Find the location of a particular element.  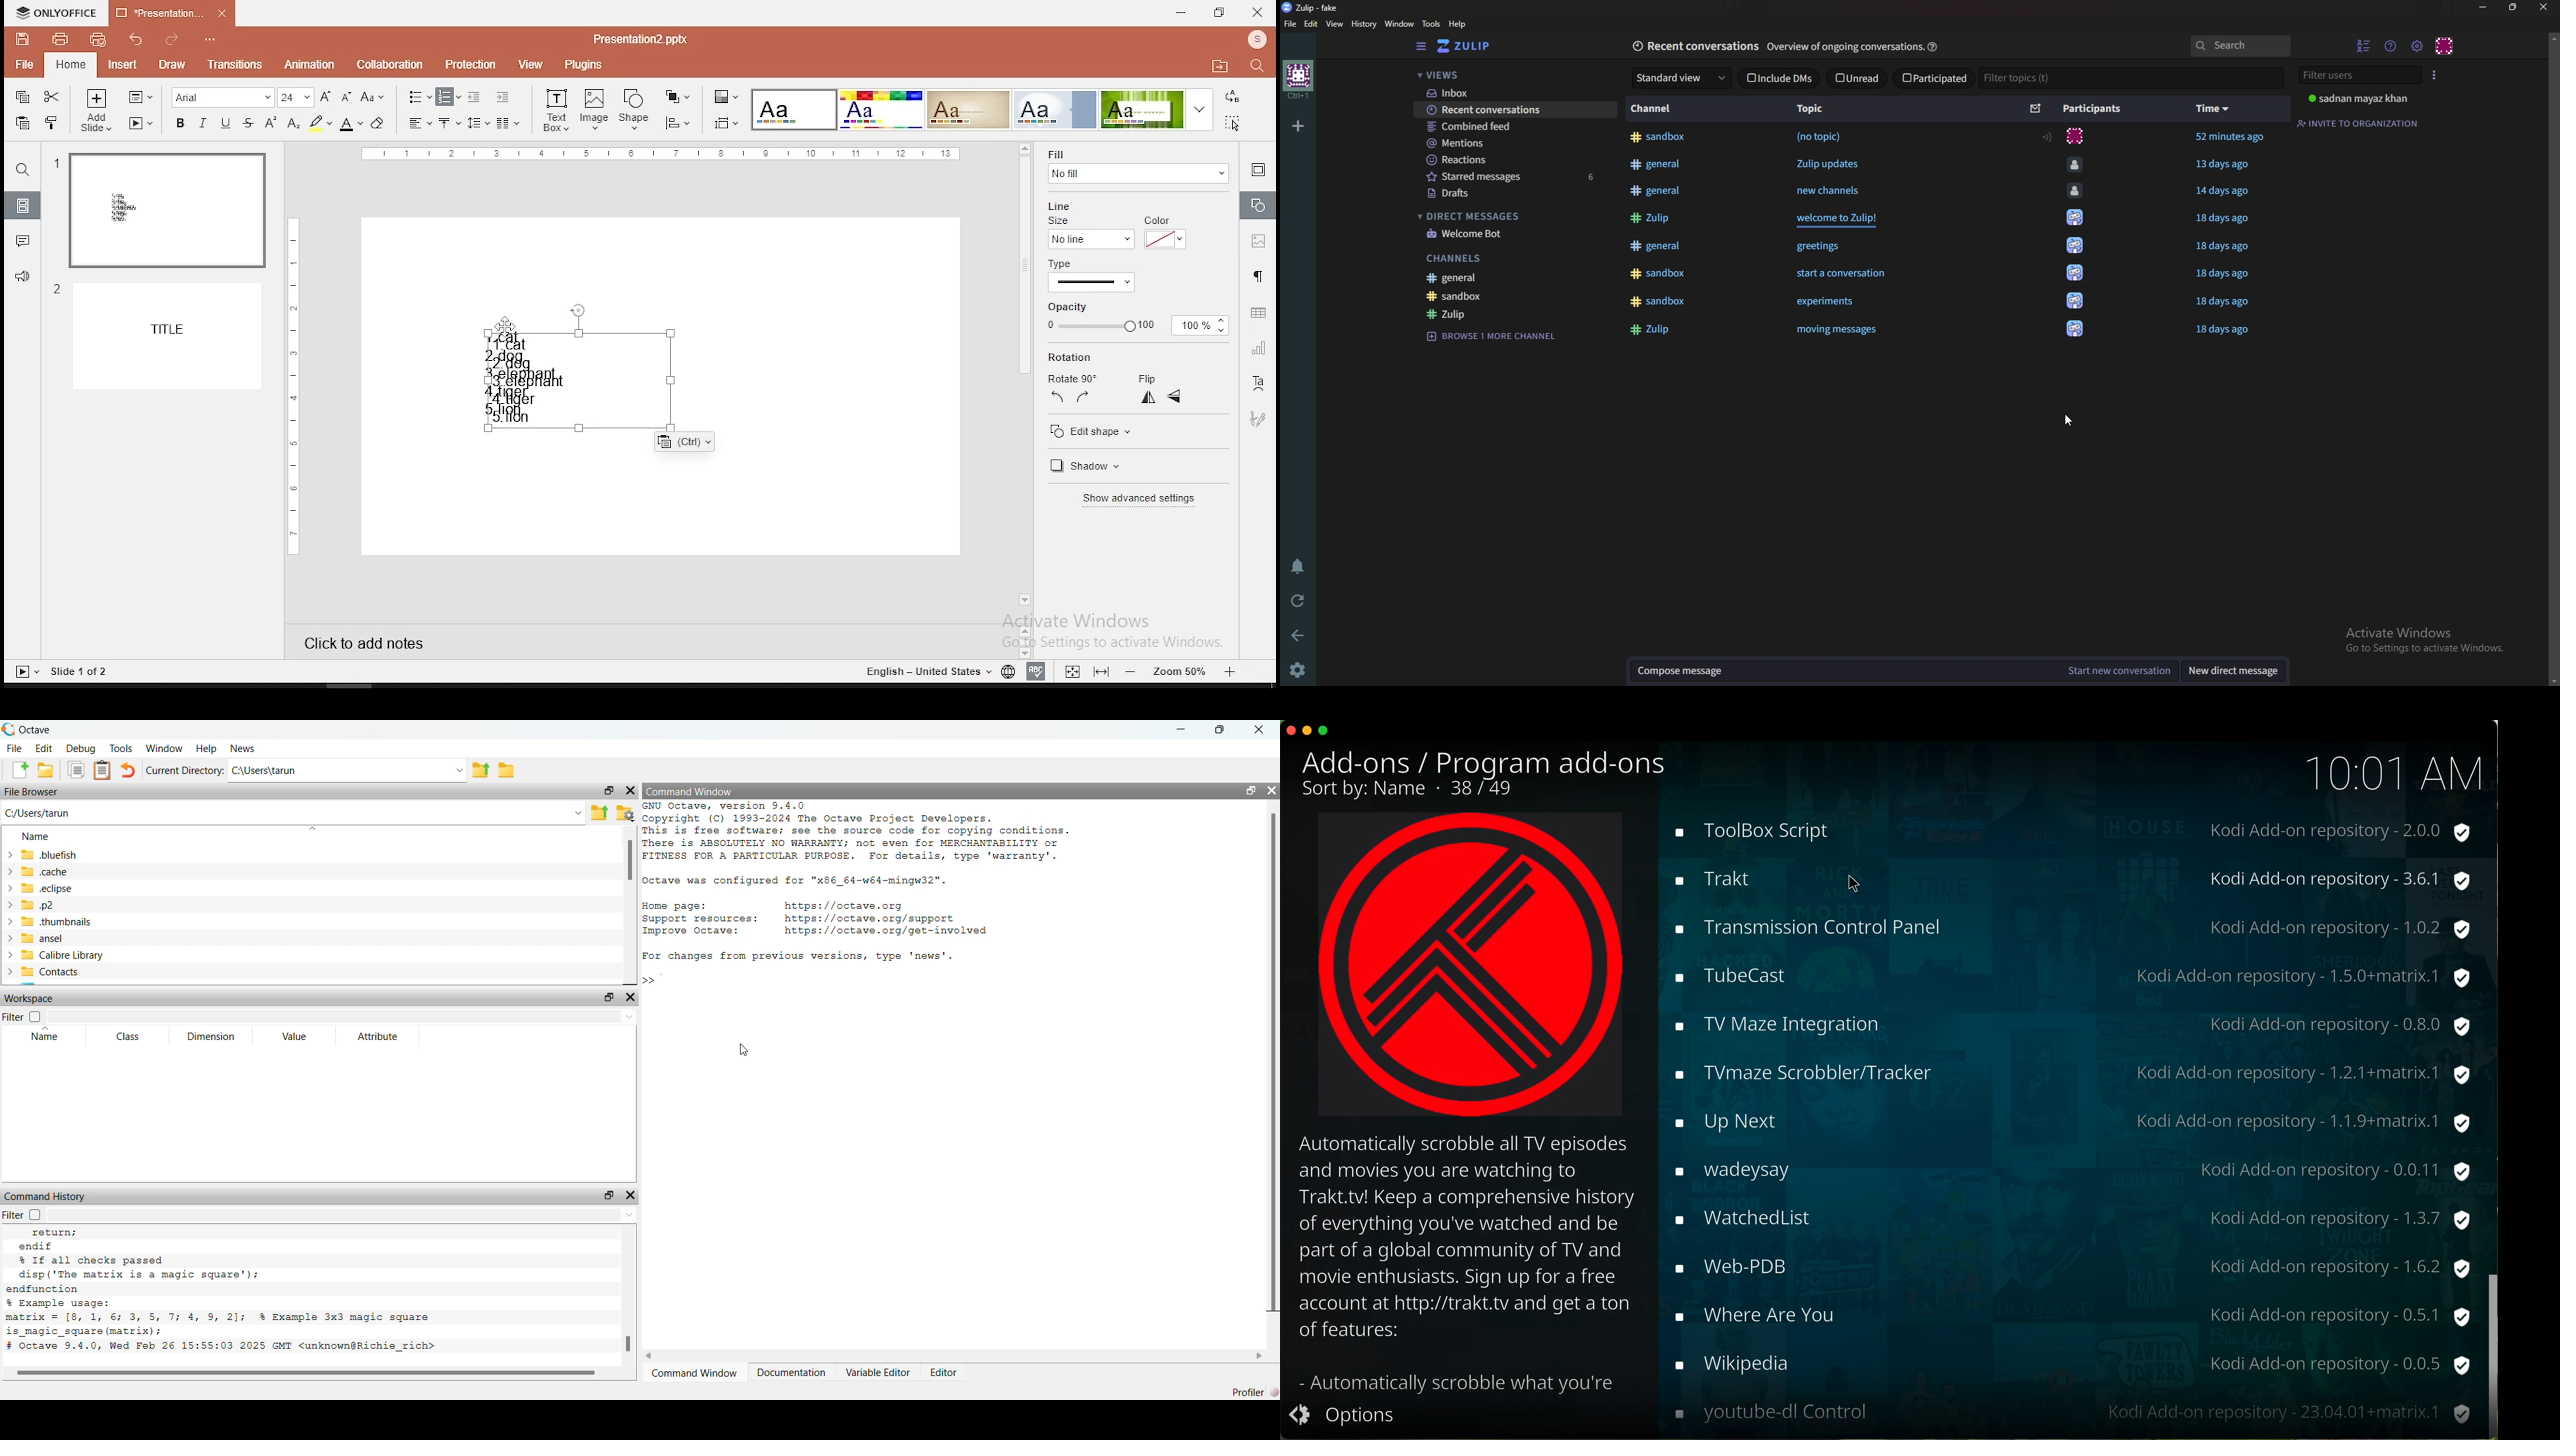

bullets is located at coordinates (420, 98).